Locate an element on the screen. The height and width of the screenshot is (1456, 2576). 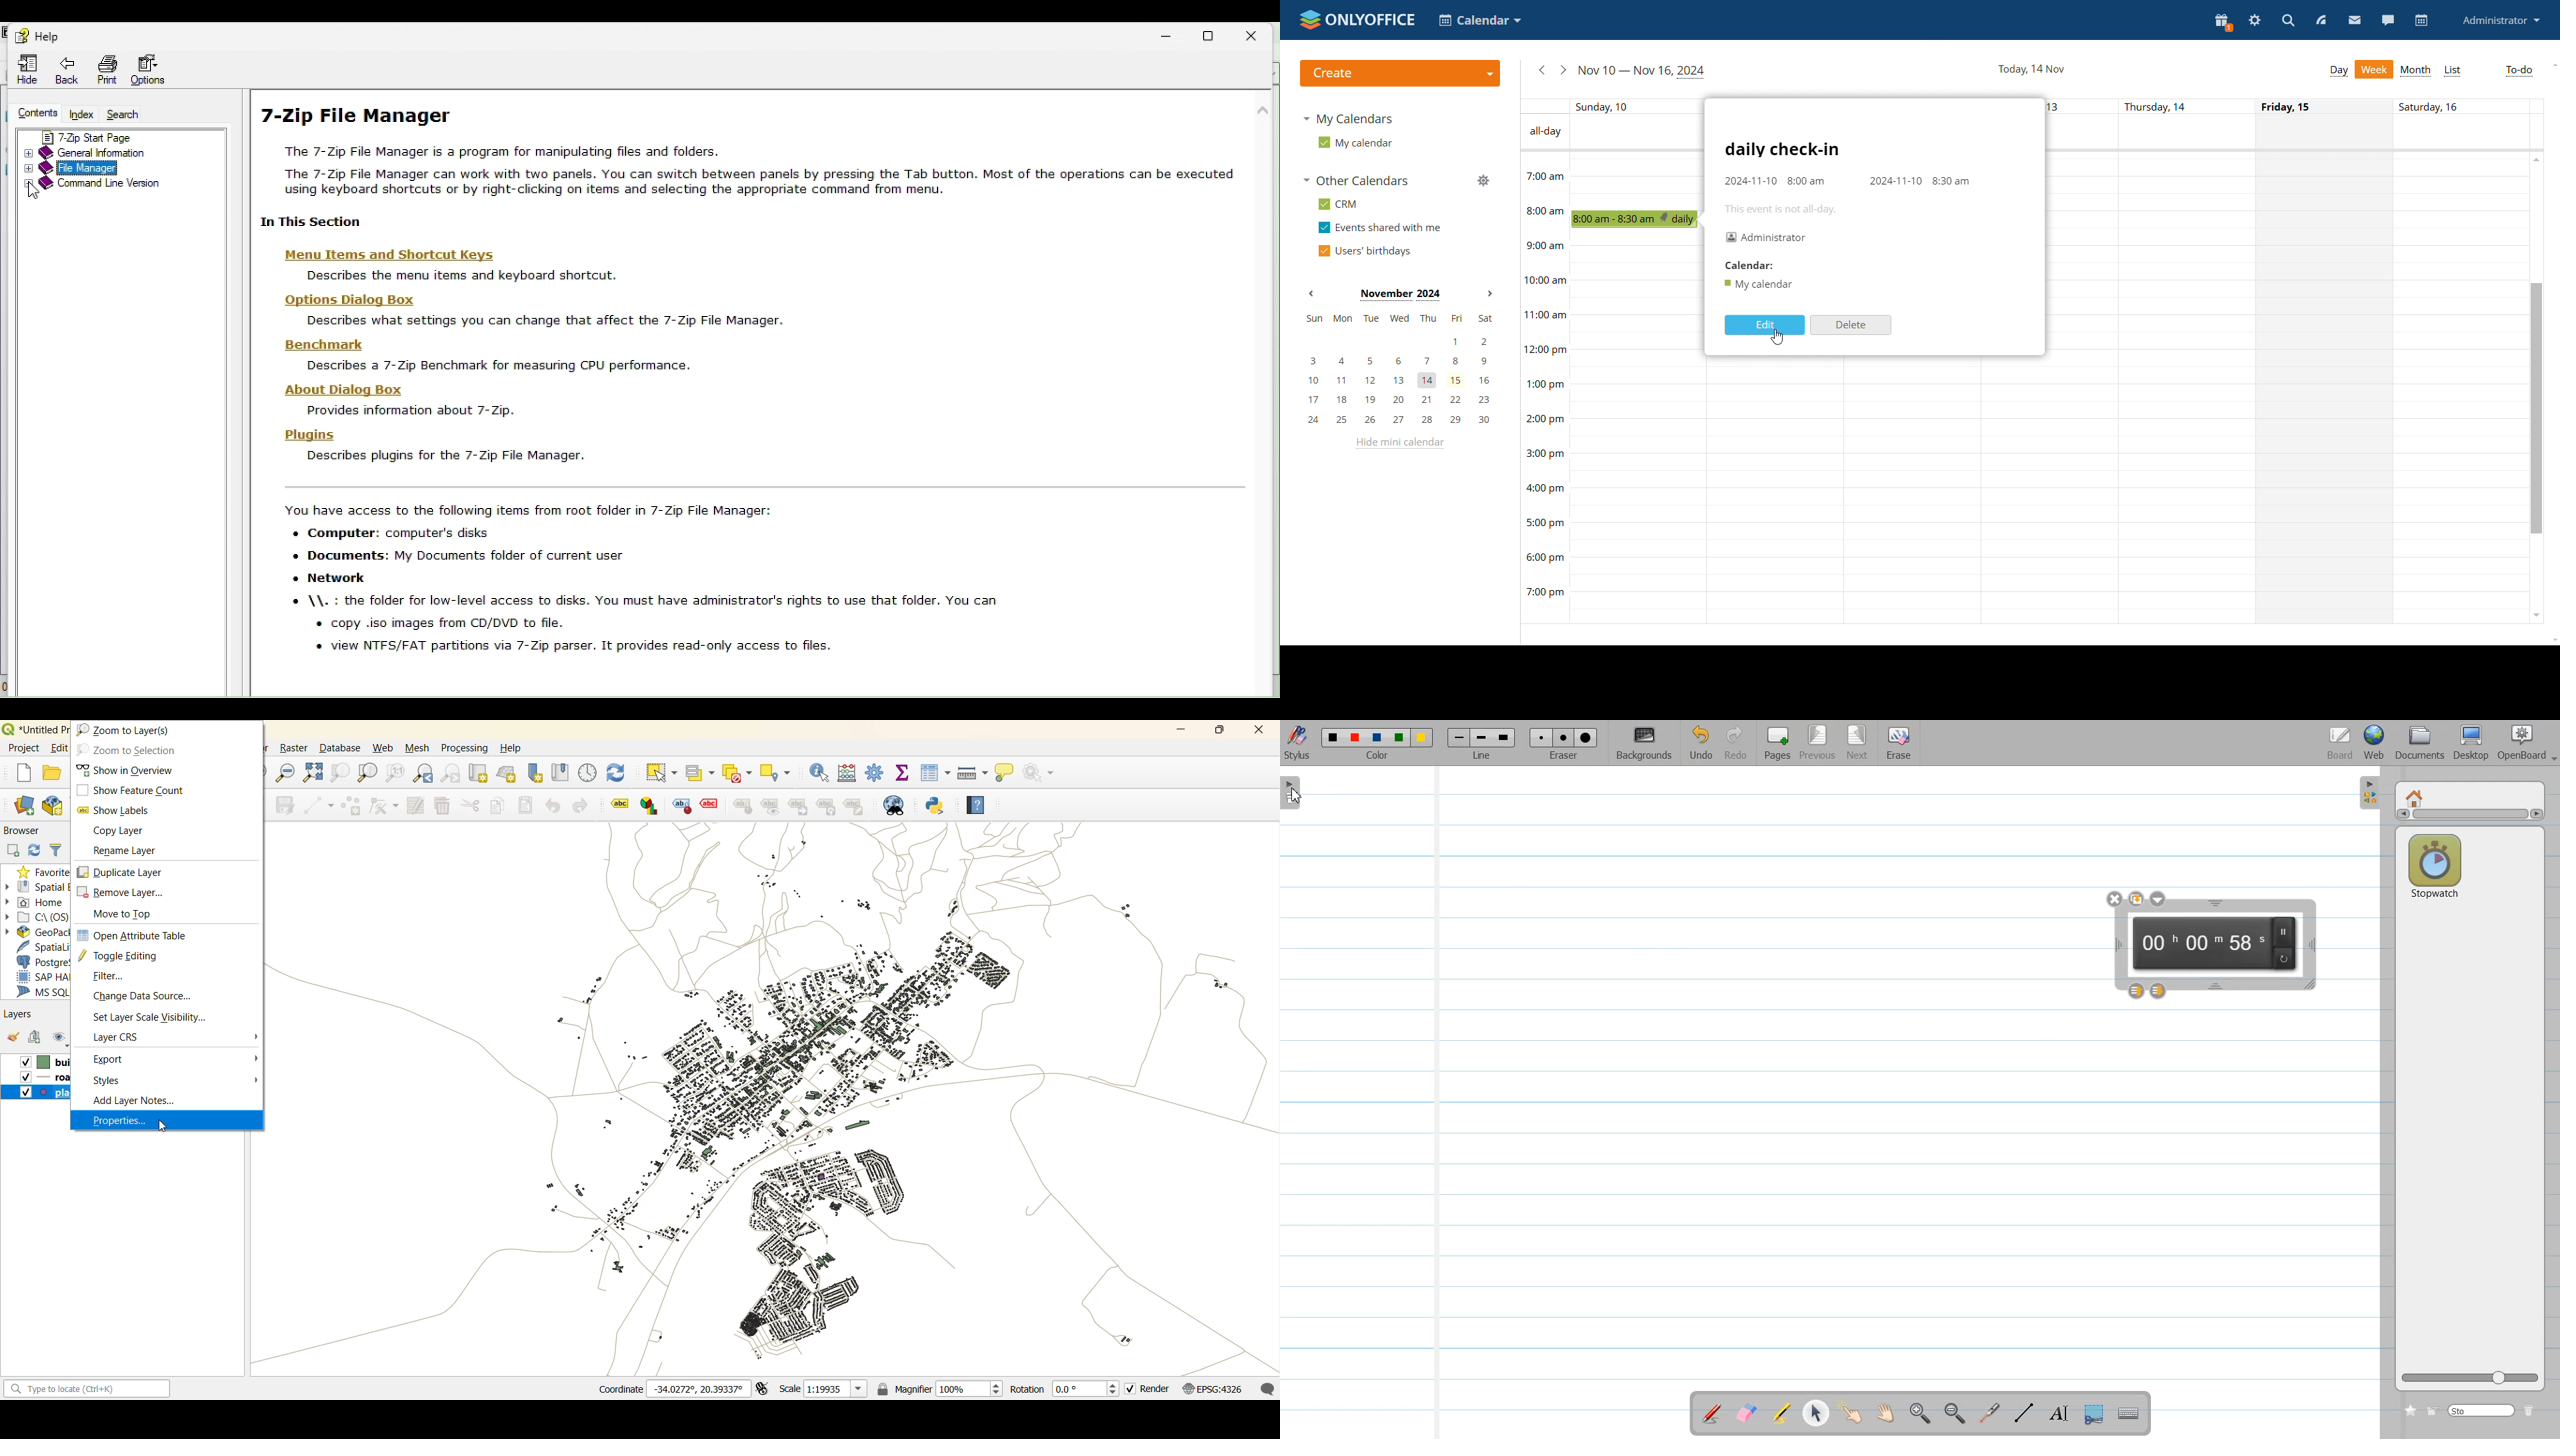
chat is located at coordinates (2387, 20).